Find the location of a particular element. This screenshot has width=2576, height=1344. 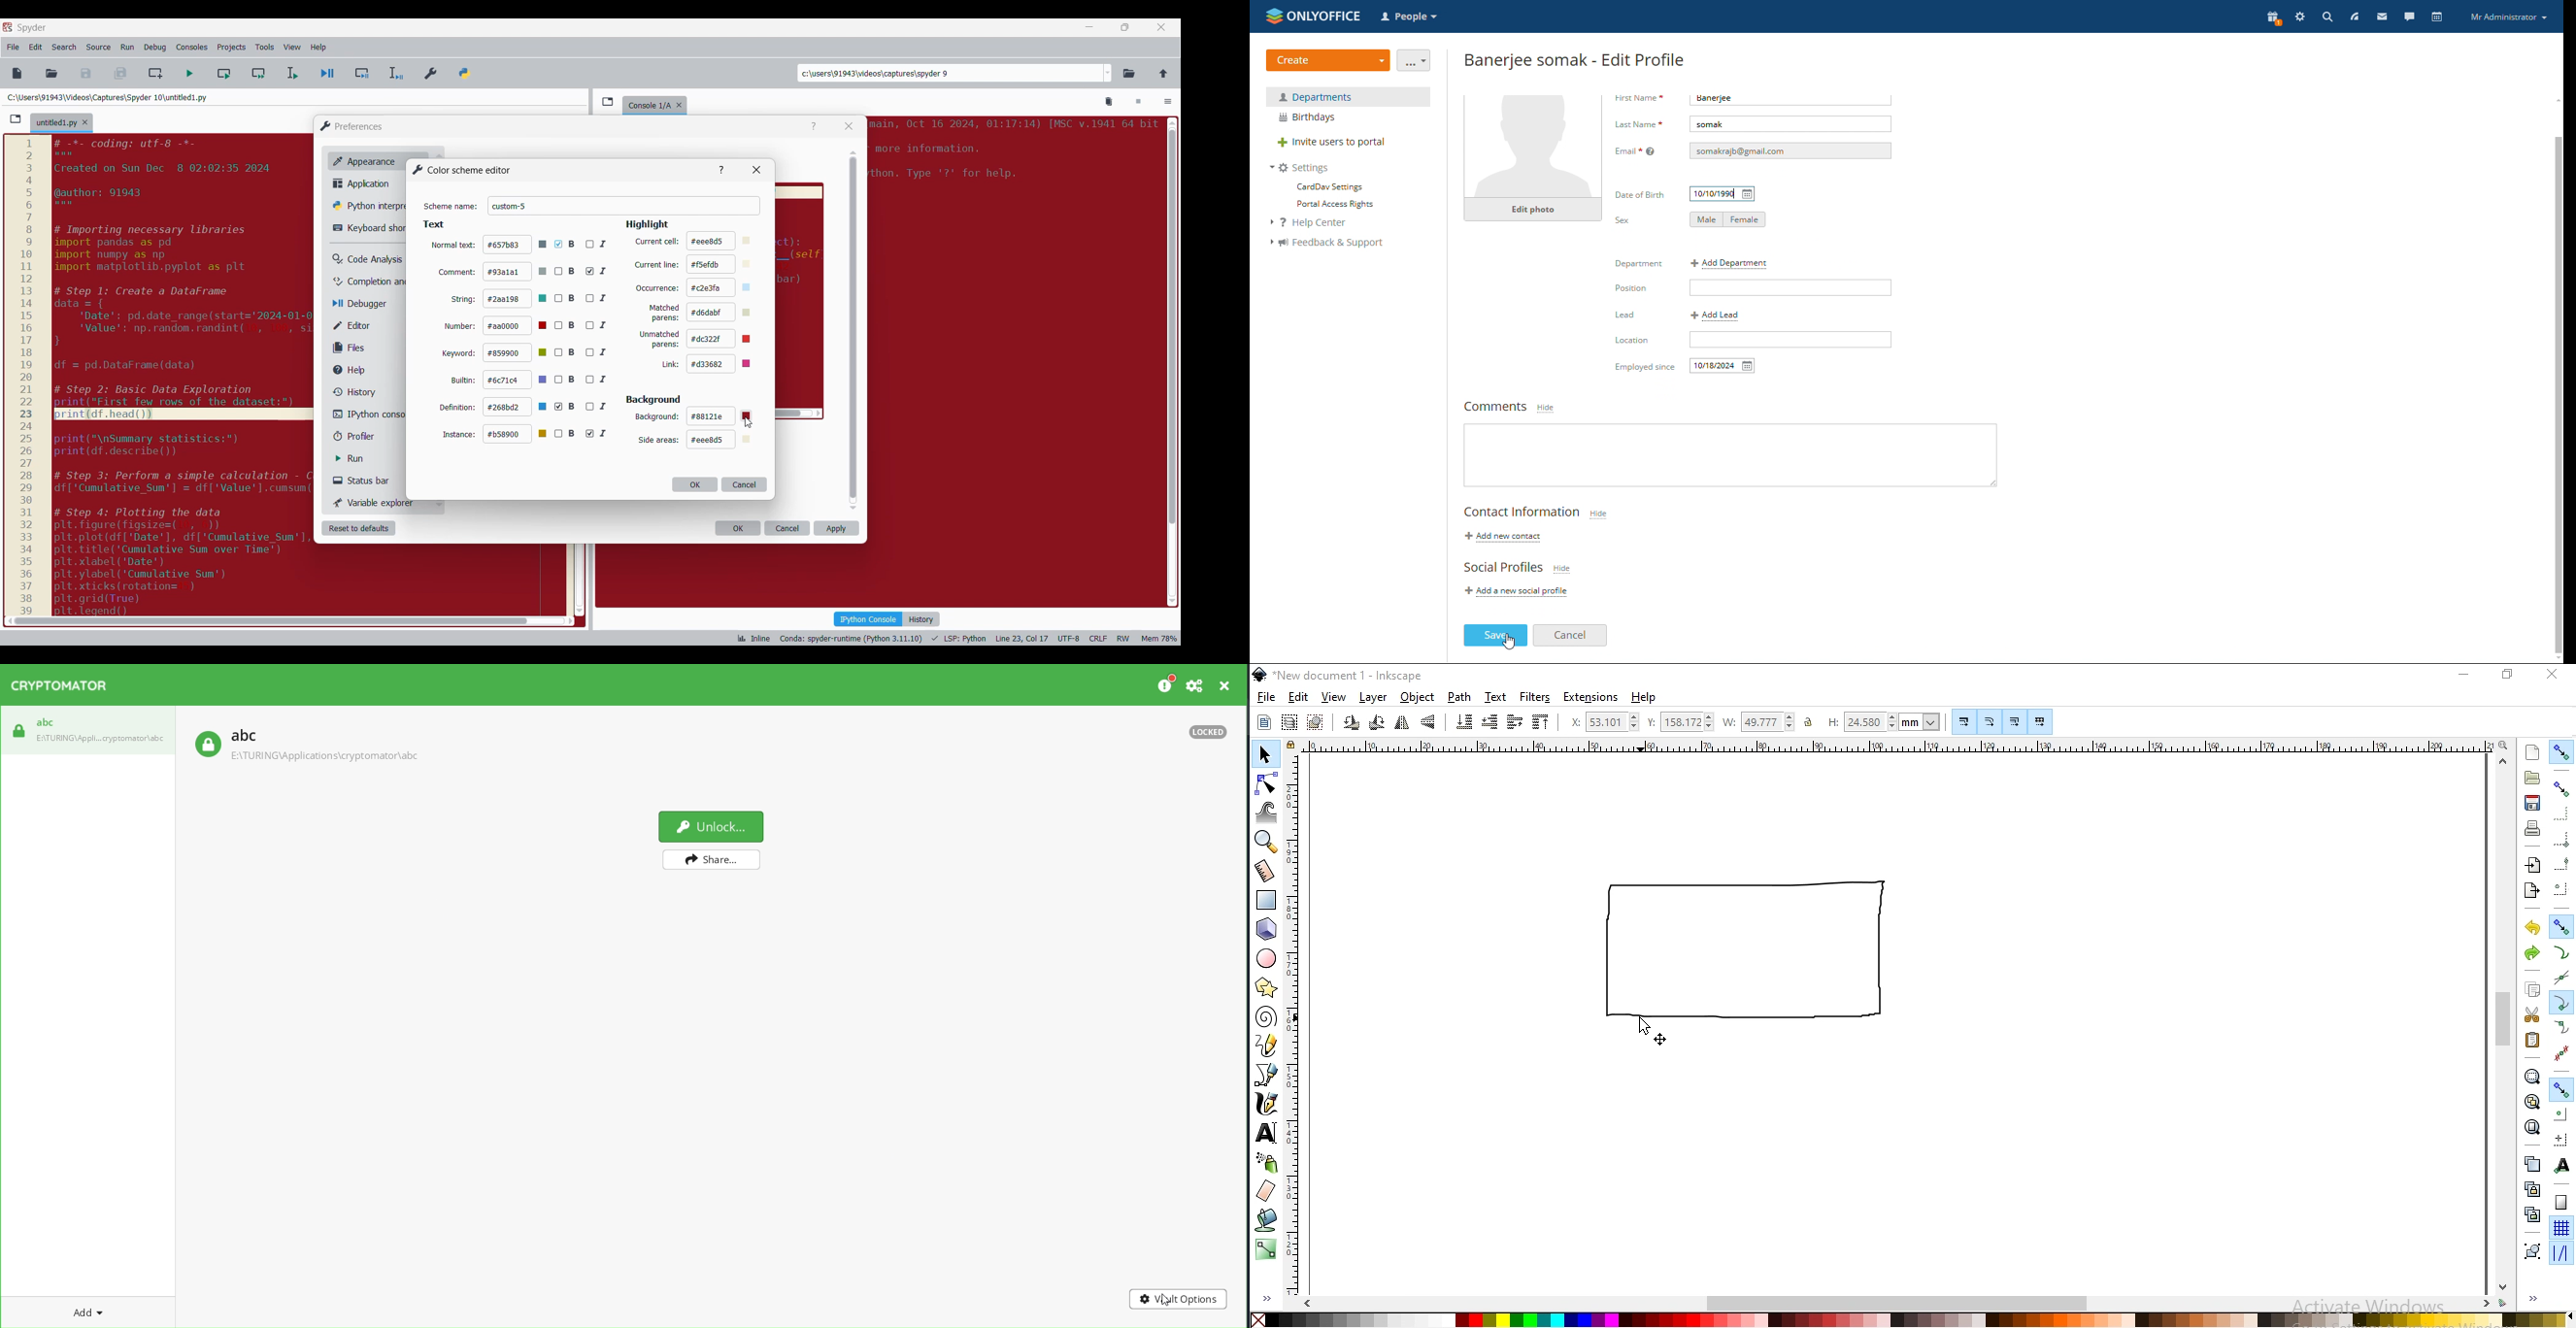

current line is located at coordinates (656, 265).